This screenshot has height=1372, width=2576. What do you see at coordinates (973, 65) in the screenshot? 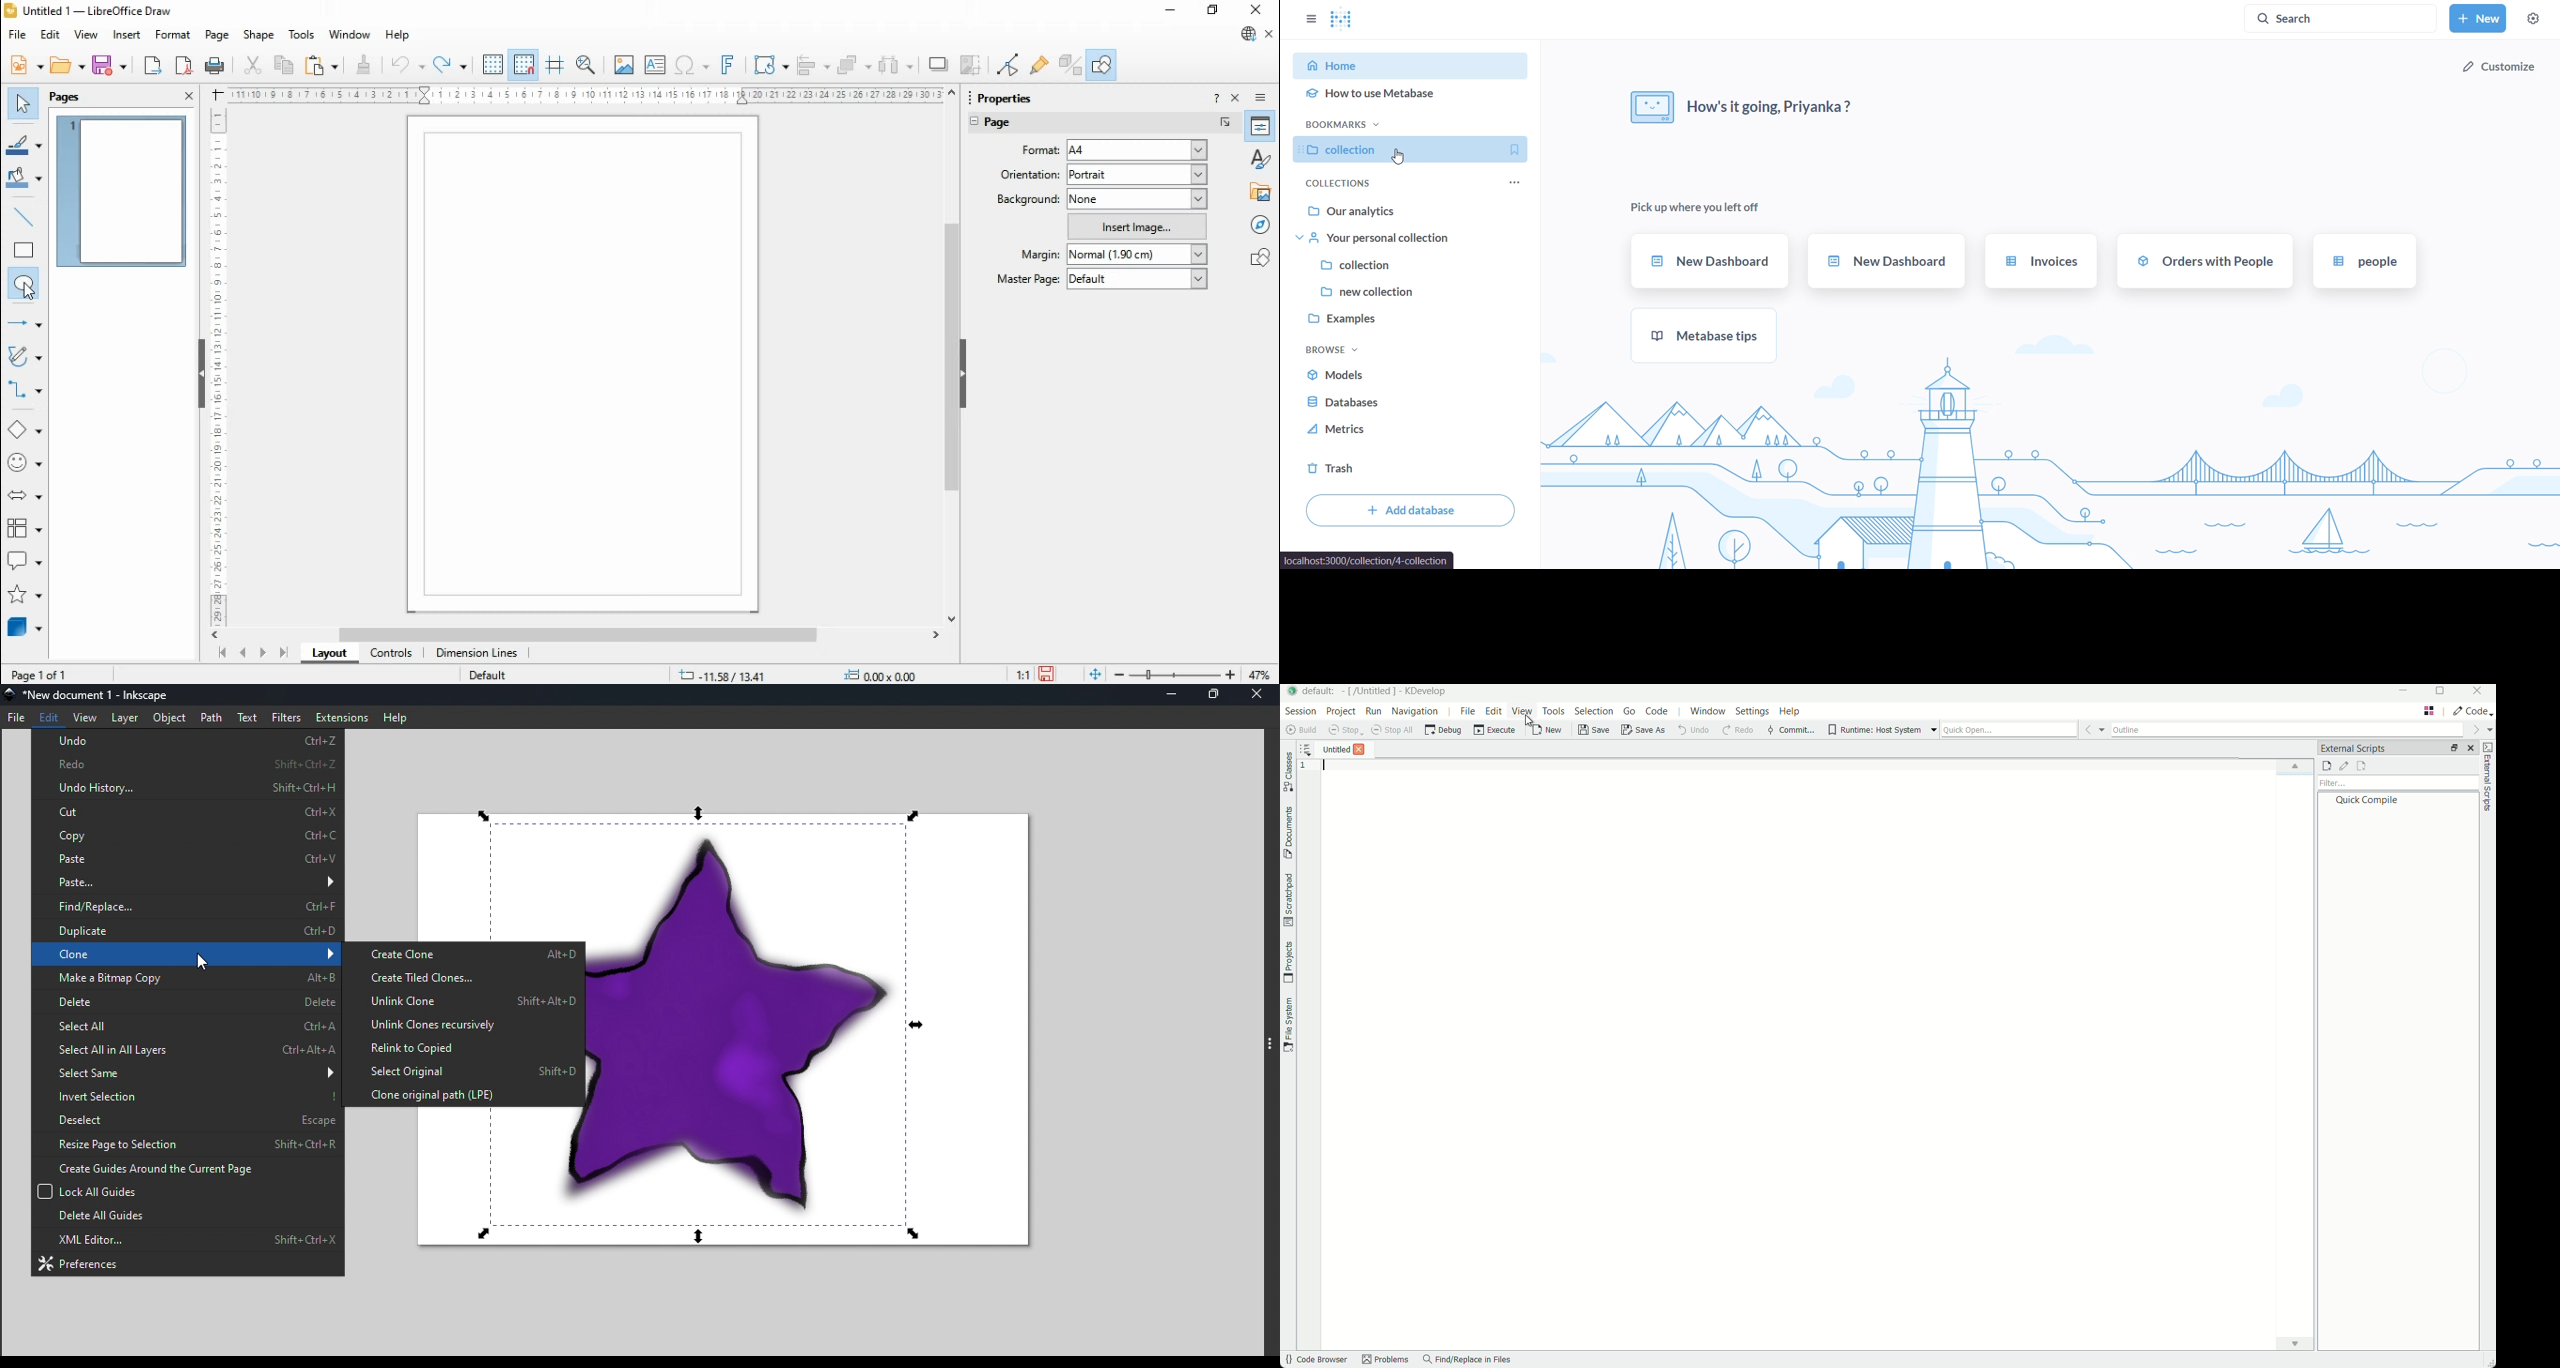
I see `crop image` at bounding box center [973, 65].